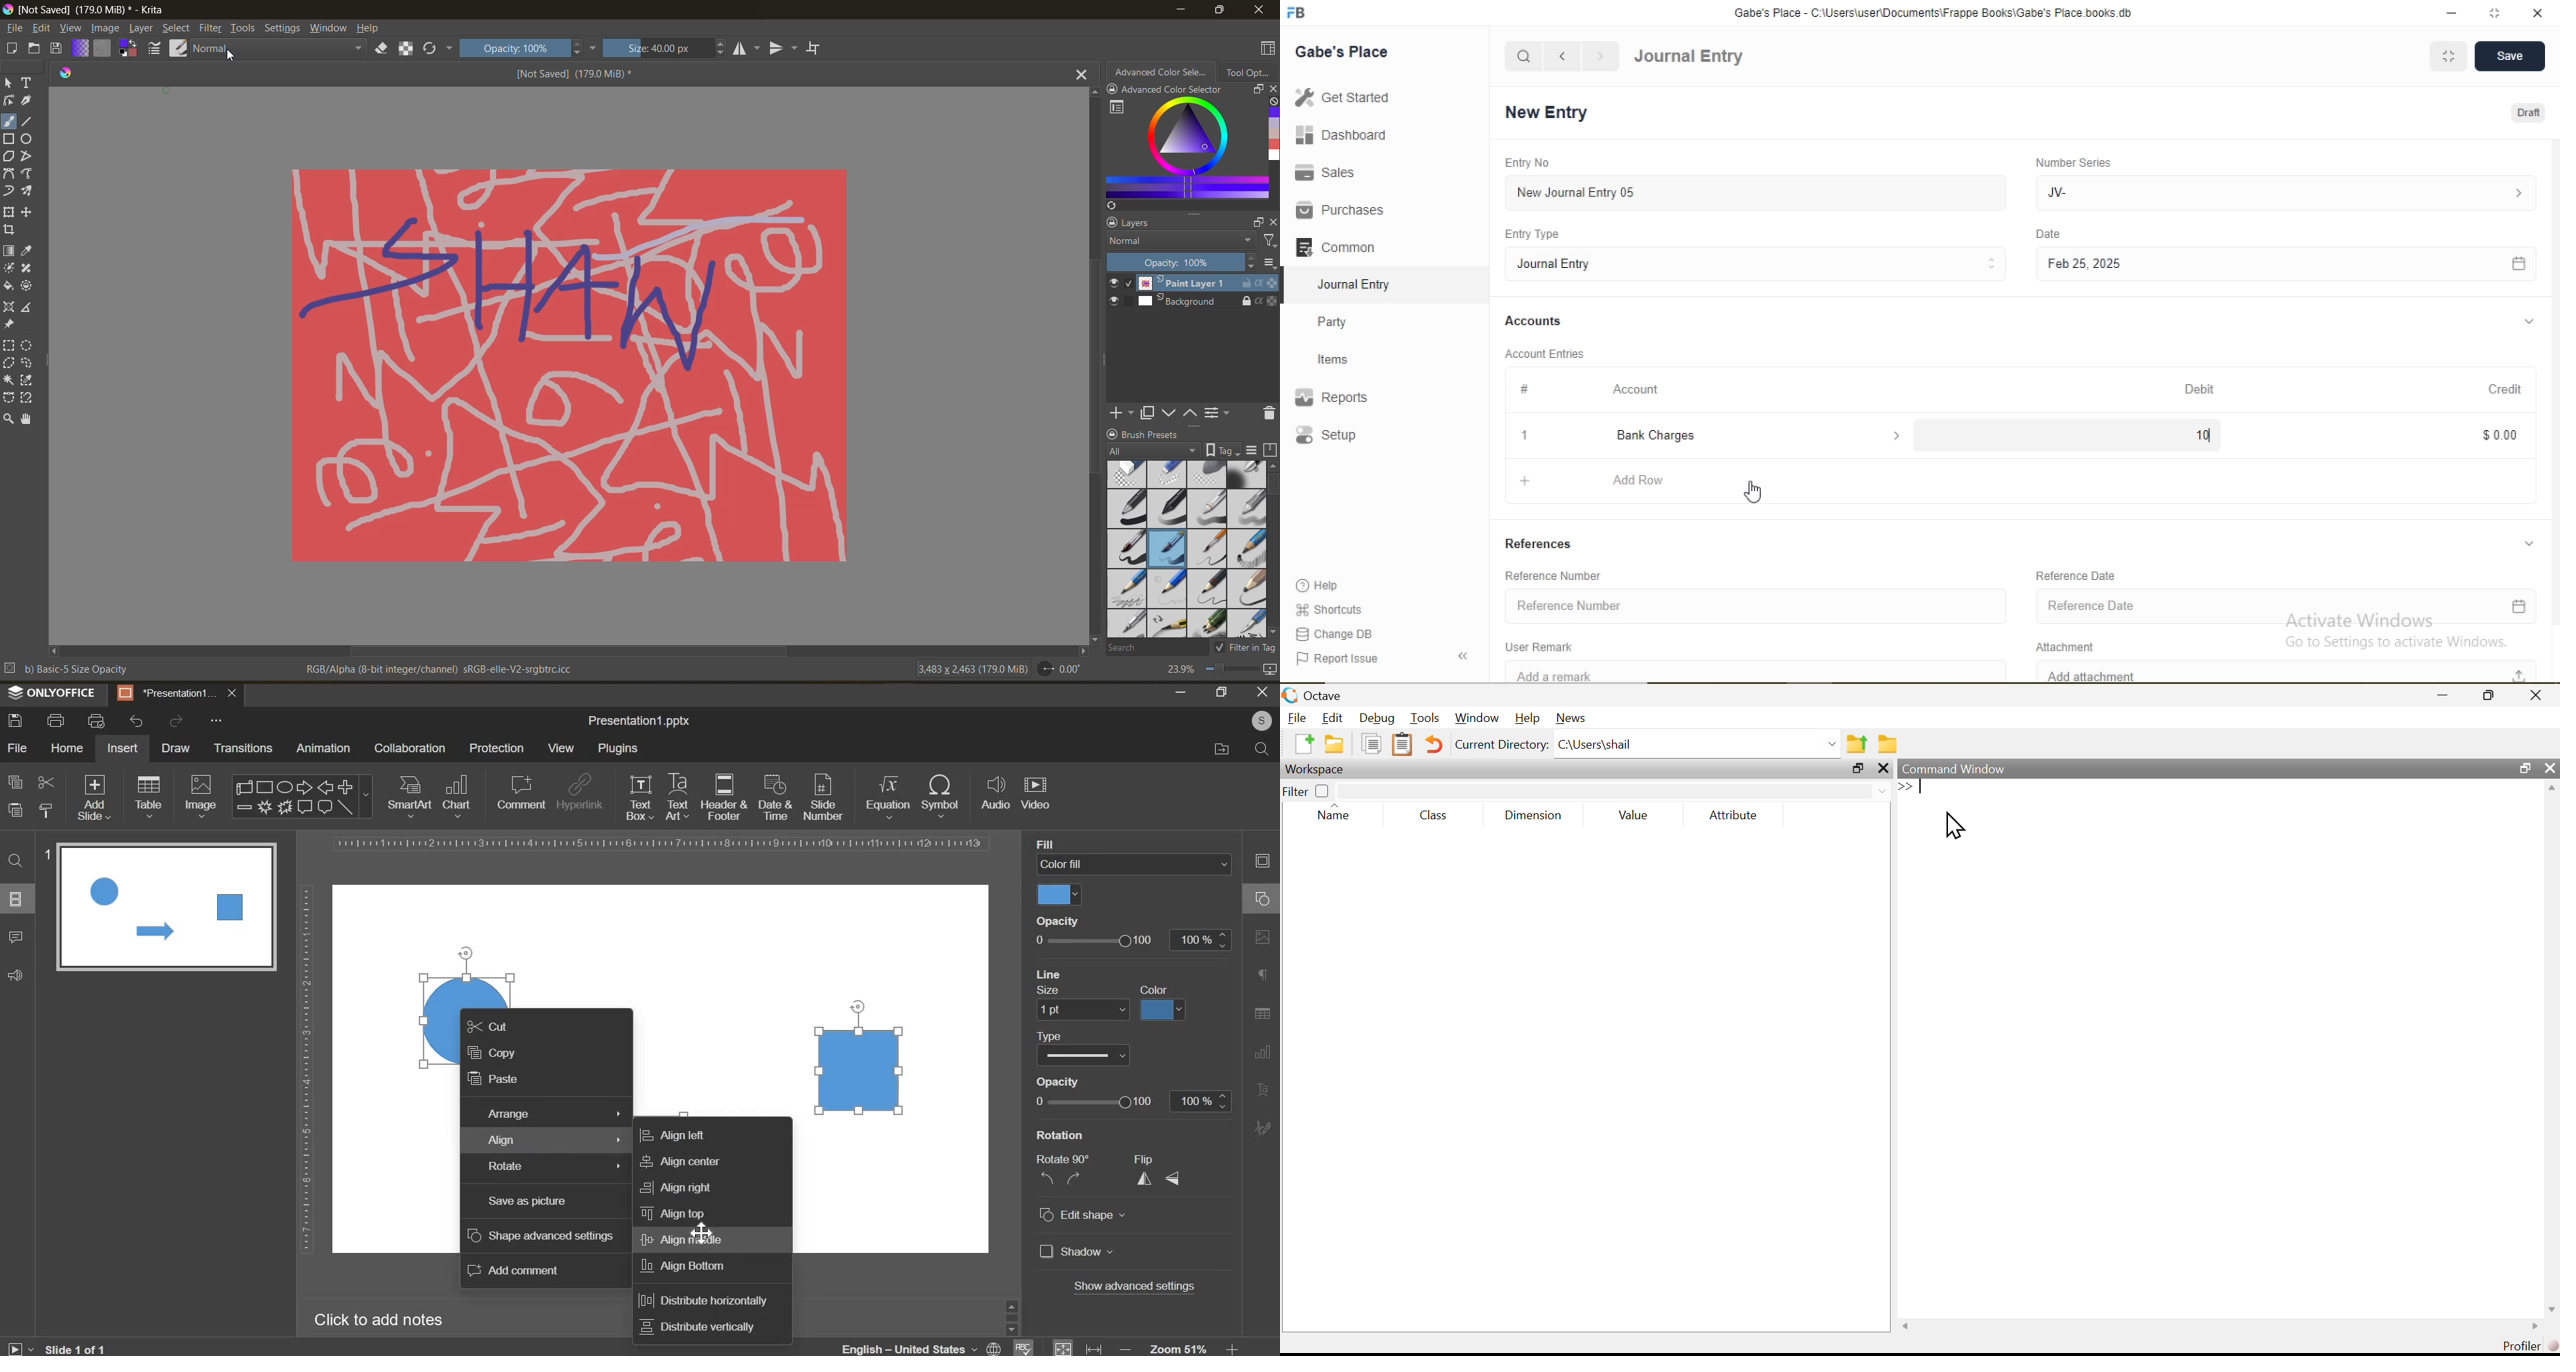  What do you see at coordinates (673, 1213) in the screenshot?
I see `align top` at bounding box center [673, 1213].